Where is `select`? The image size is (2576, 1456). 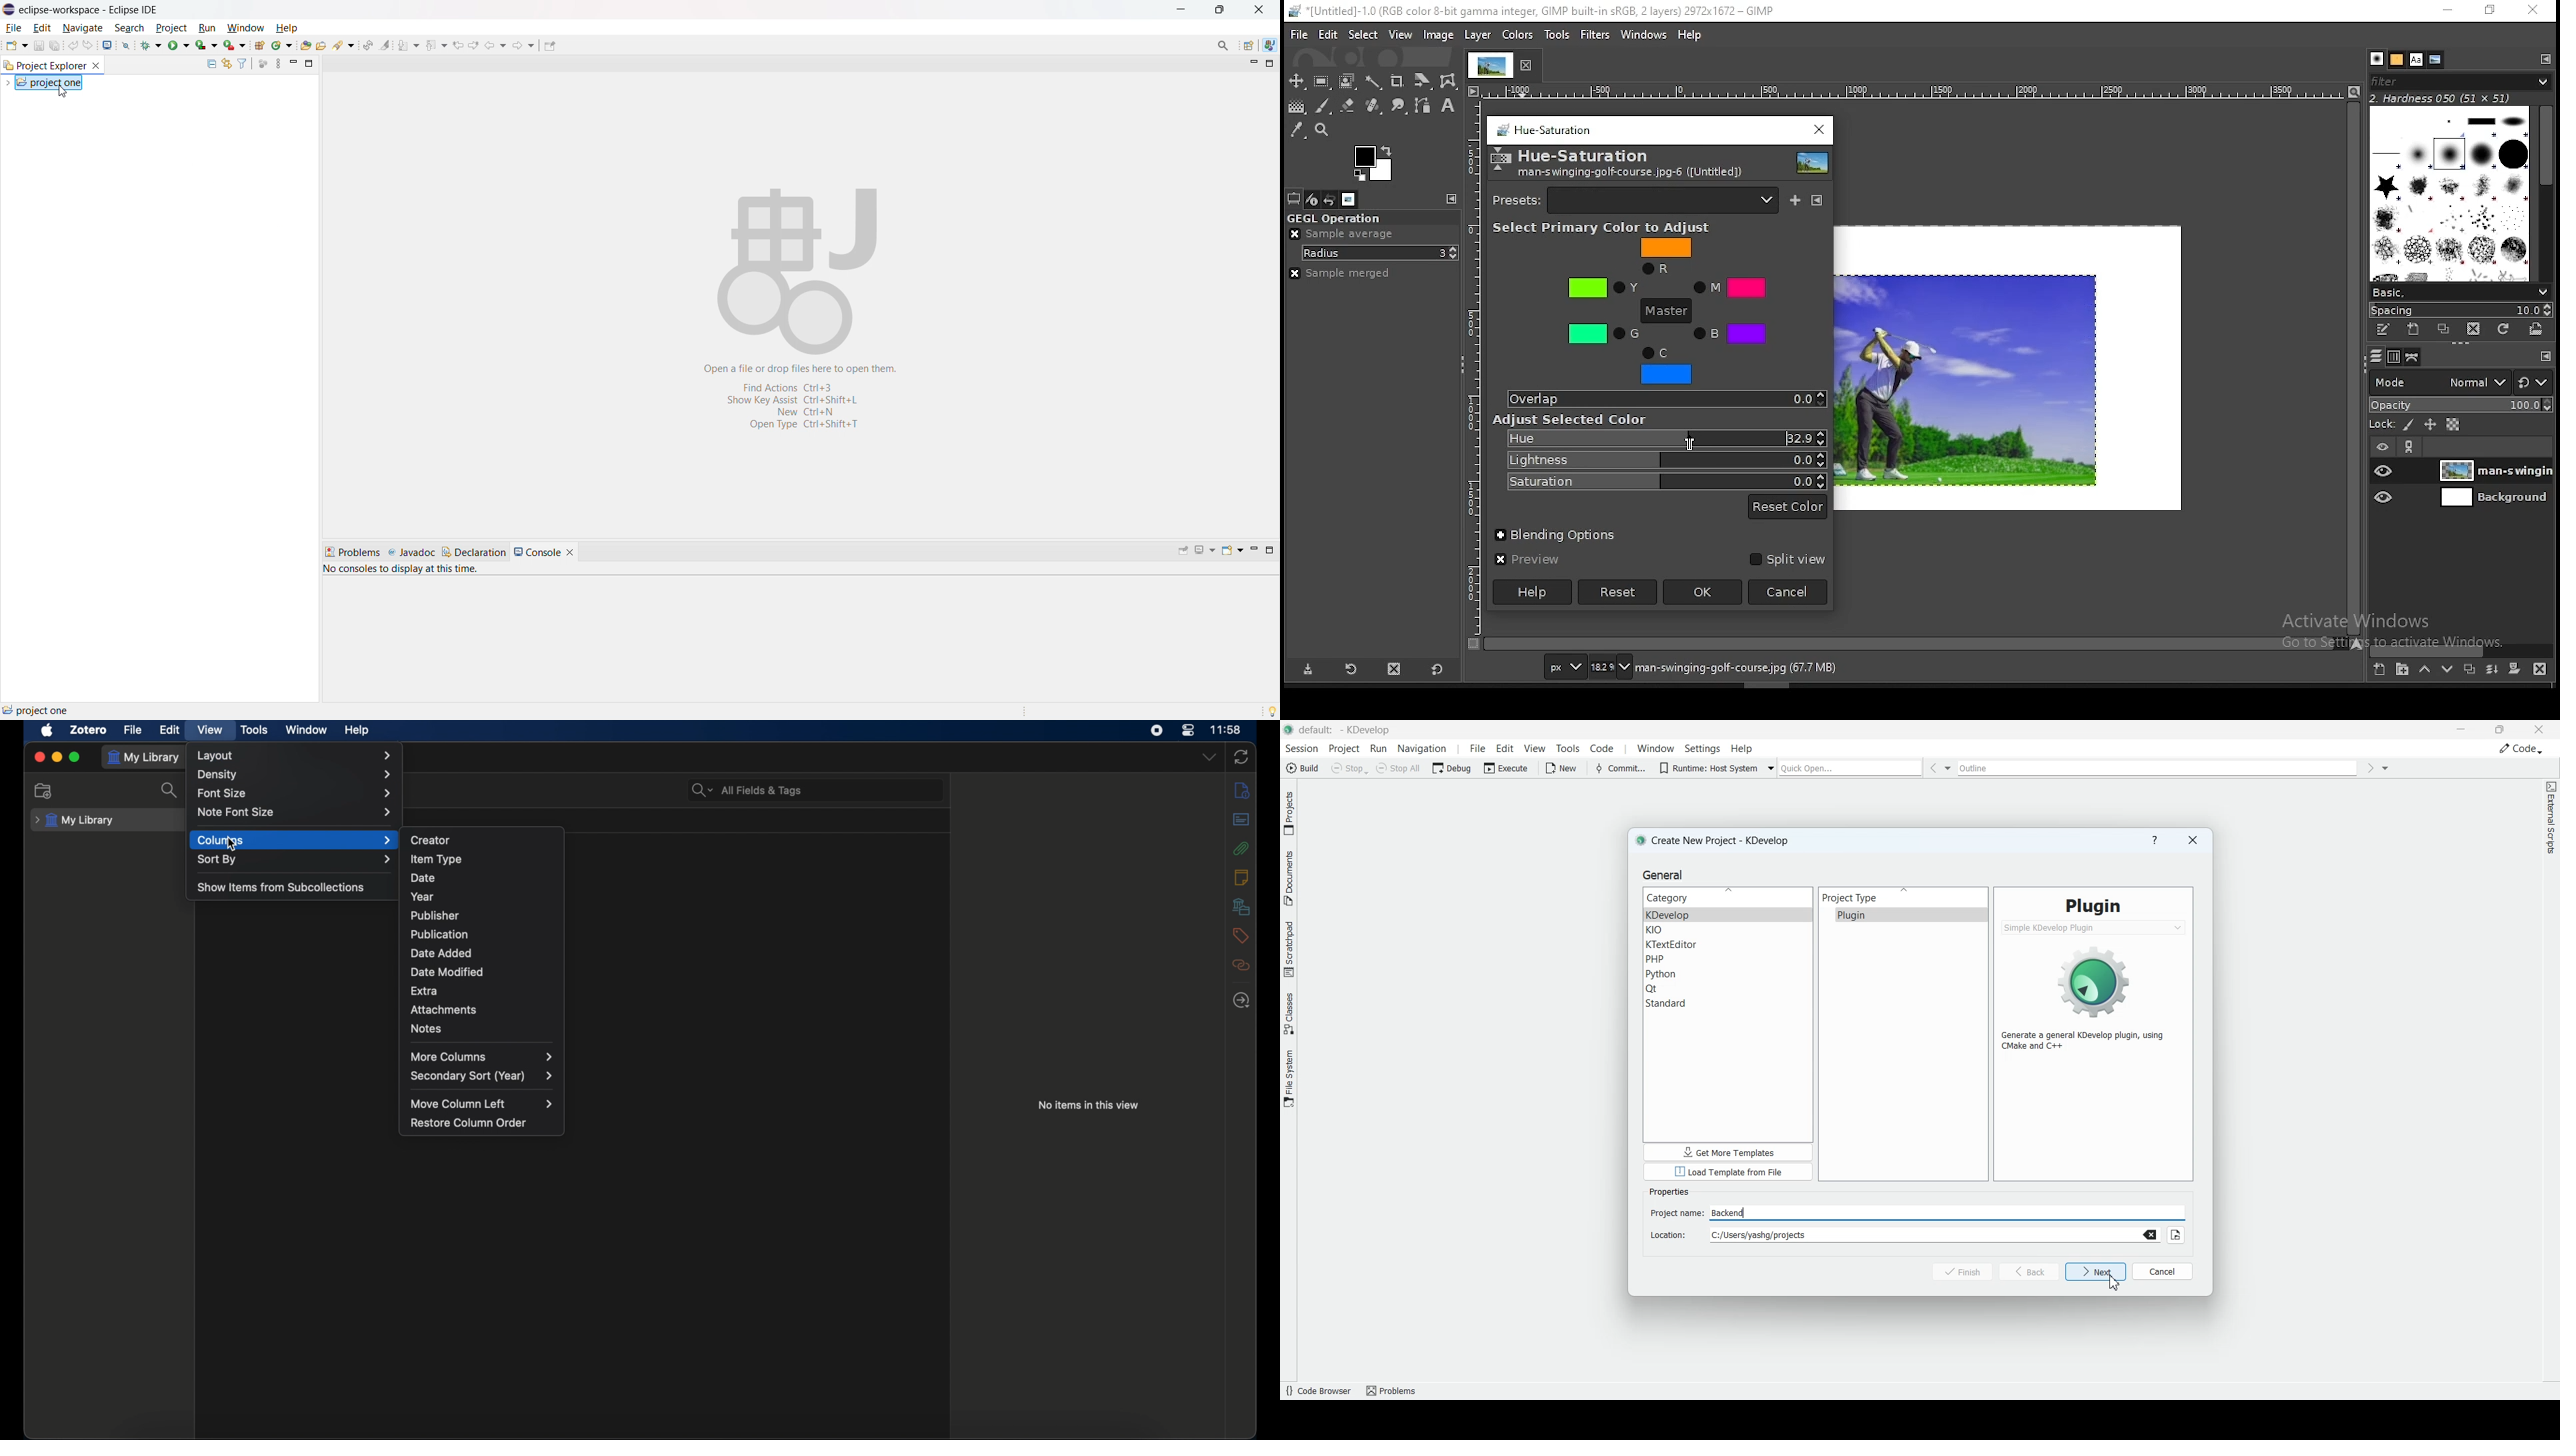
select is located at coordinates (1363, 33).